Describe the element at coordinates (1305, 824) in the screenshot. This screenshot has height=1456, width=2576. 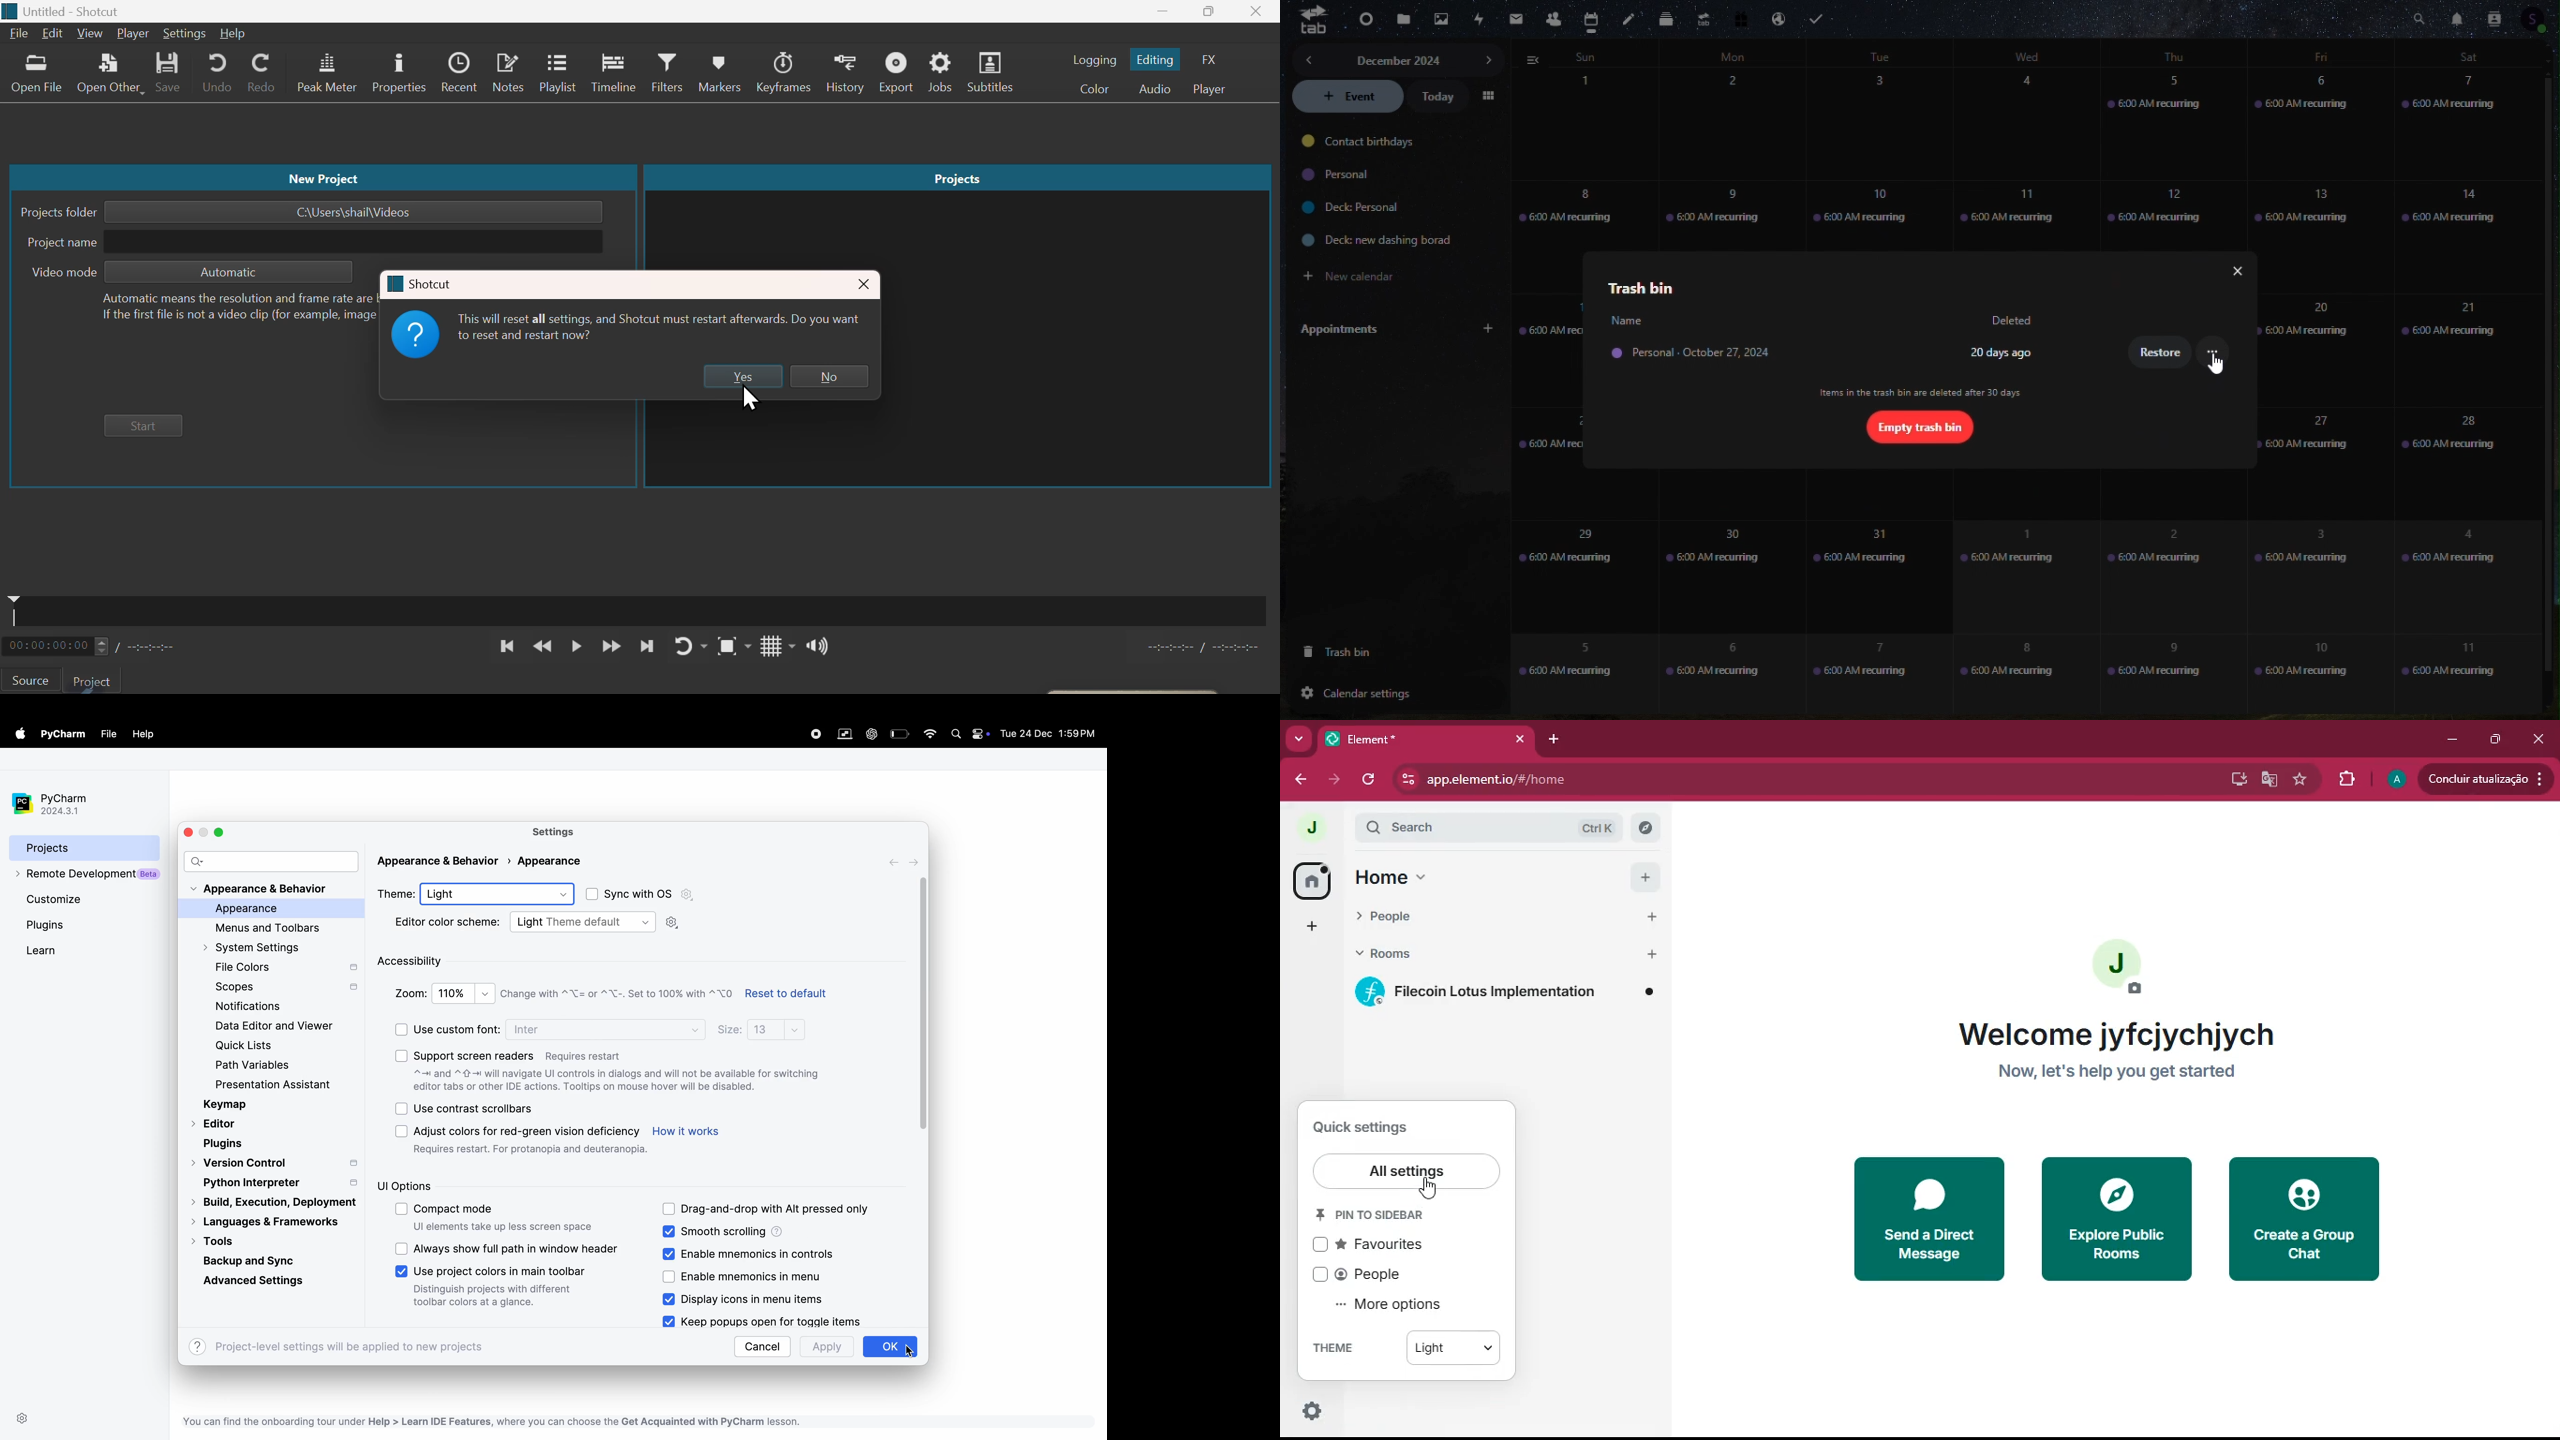
I see `profile picture` at that location.